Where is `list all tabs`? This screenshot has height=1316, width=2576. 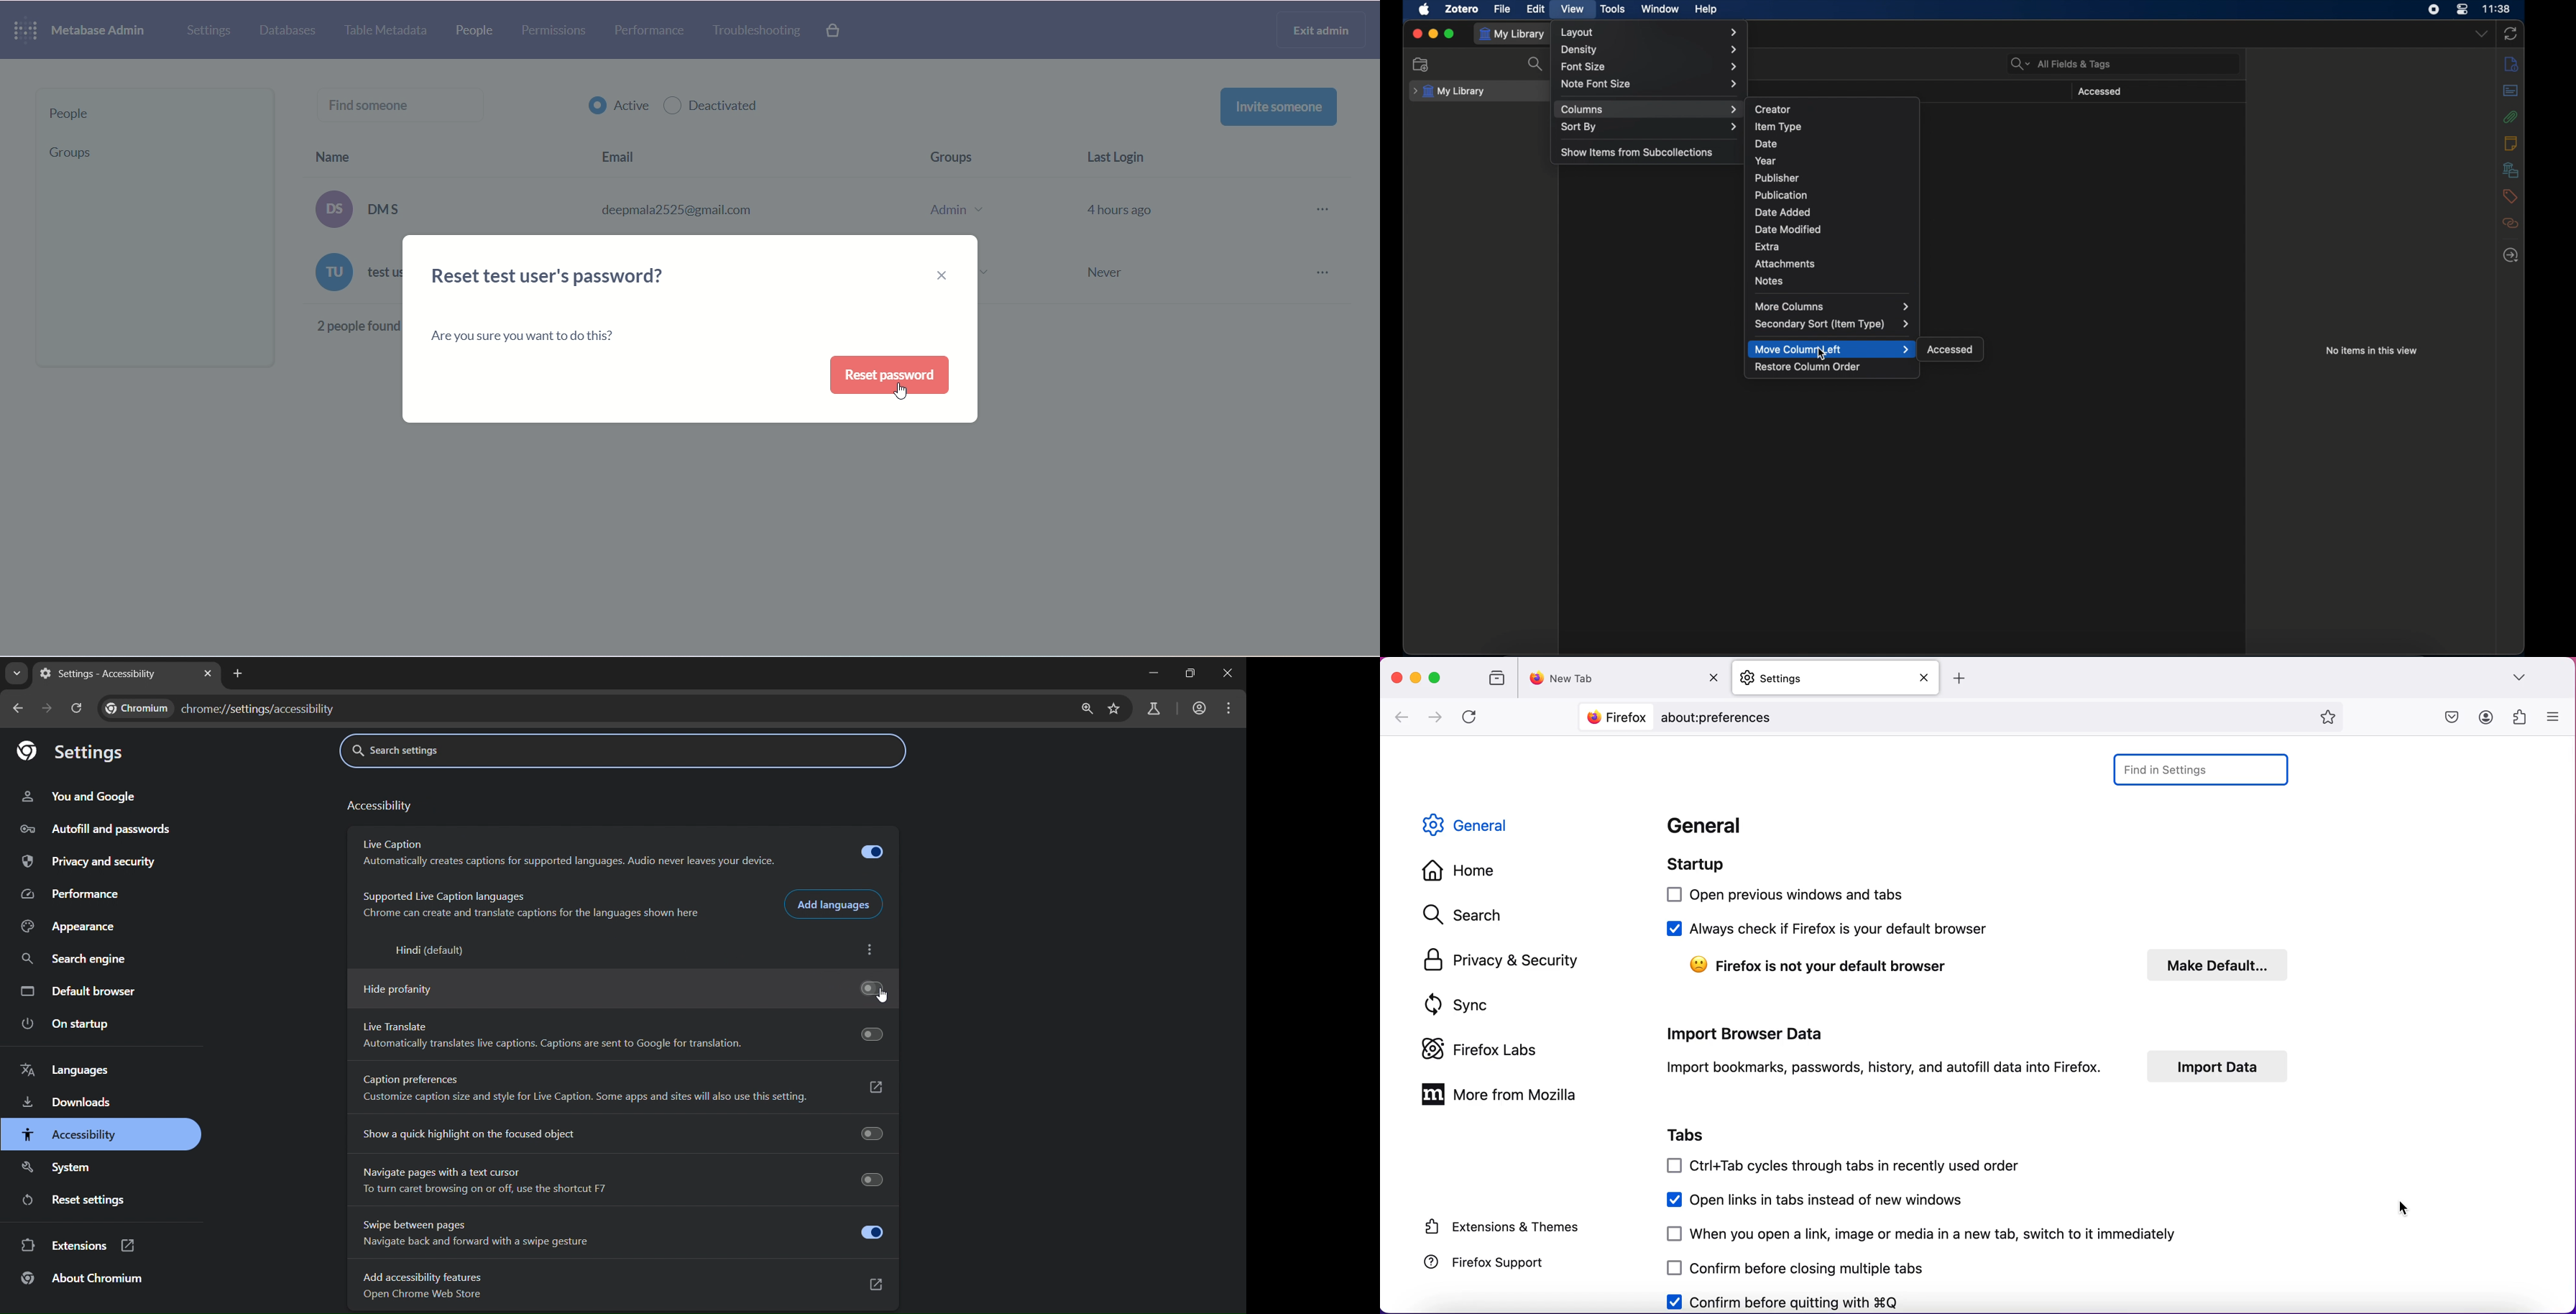 list all tabs is located at coordinates (2524, 678).